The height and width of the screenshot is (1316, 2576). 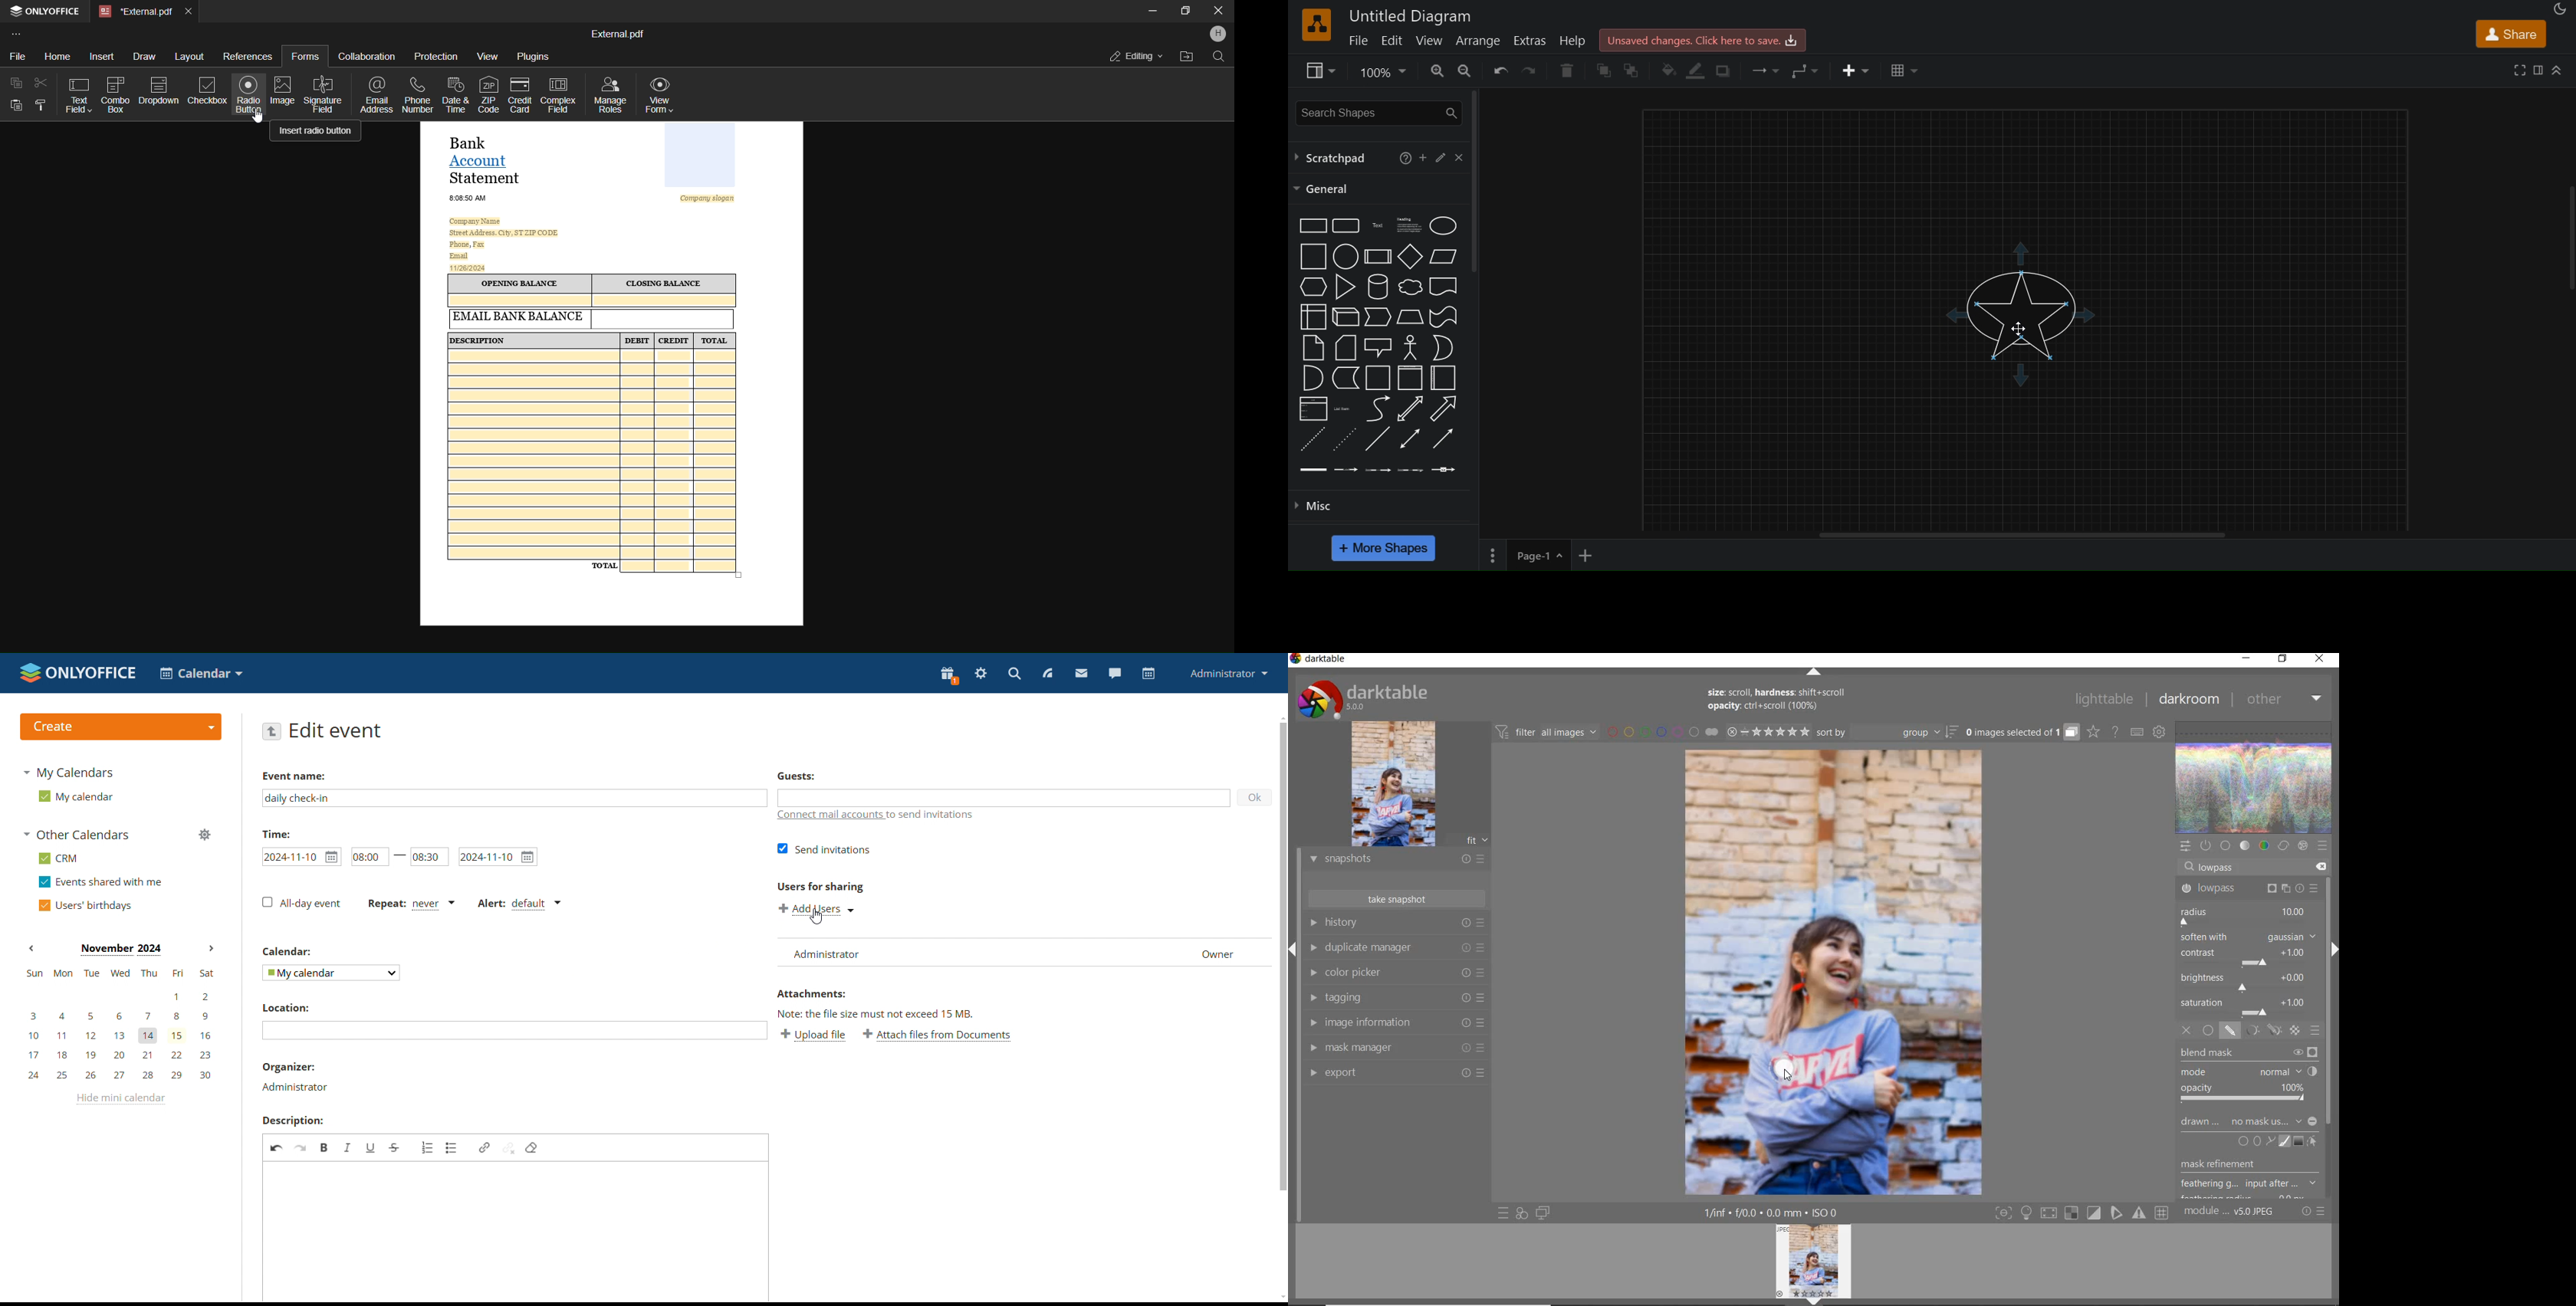 I want to click on duplicate manager, so click(x=1398, y=949).